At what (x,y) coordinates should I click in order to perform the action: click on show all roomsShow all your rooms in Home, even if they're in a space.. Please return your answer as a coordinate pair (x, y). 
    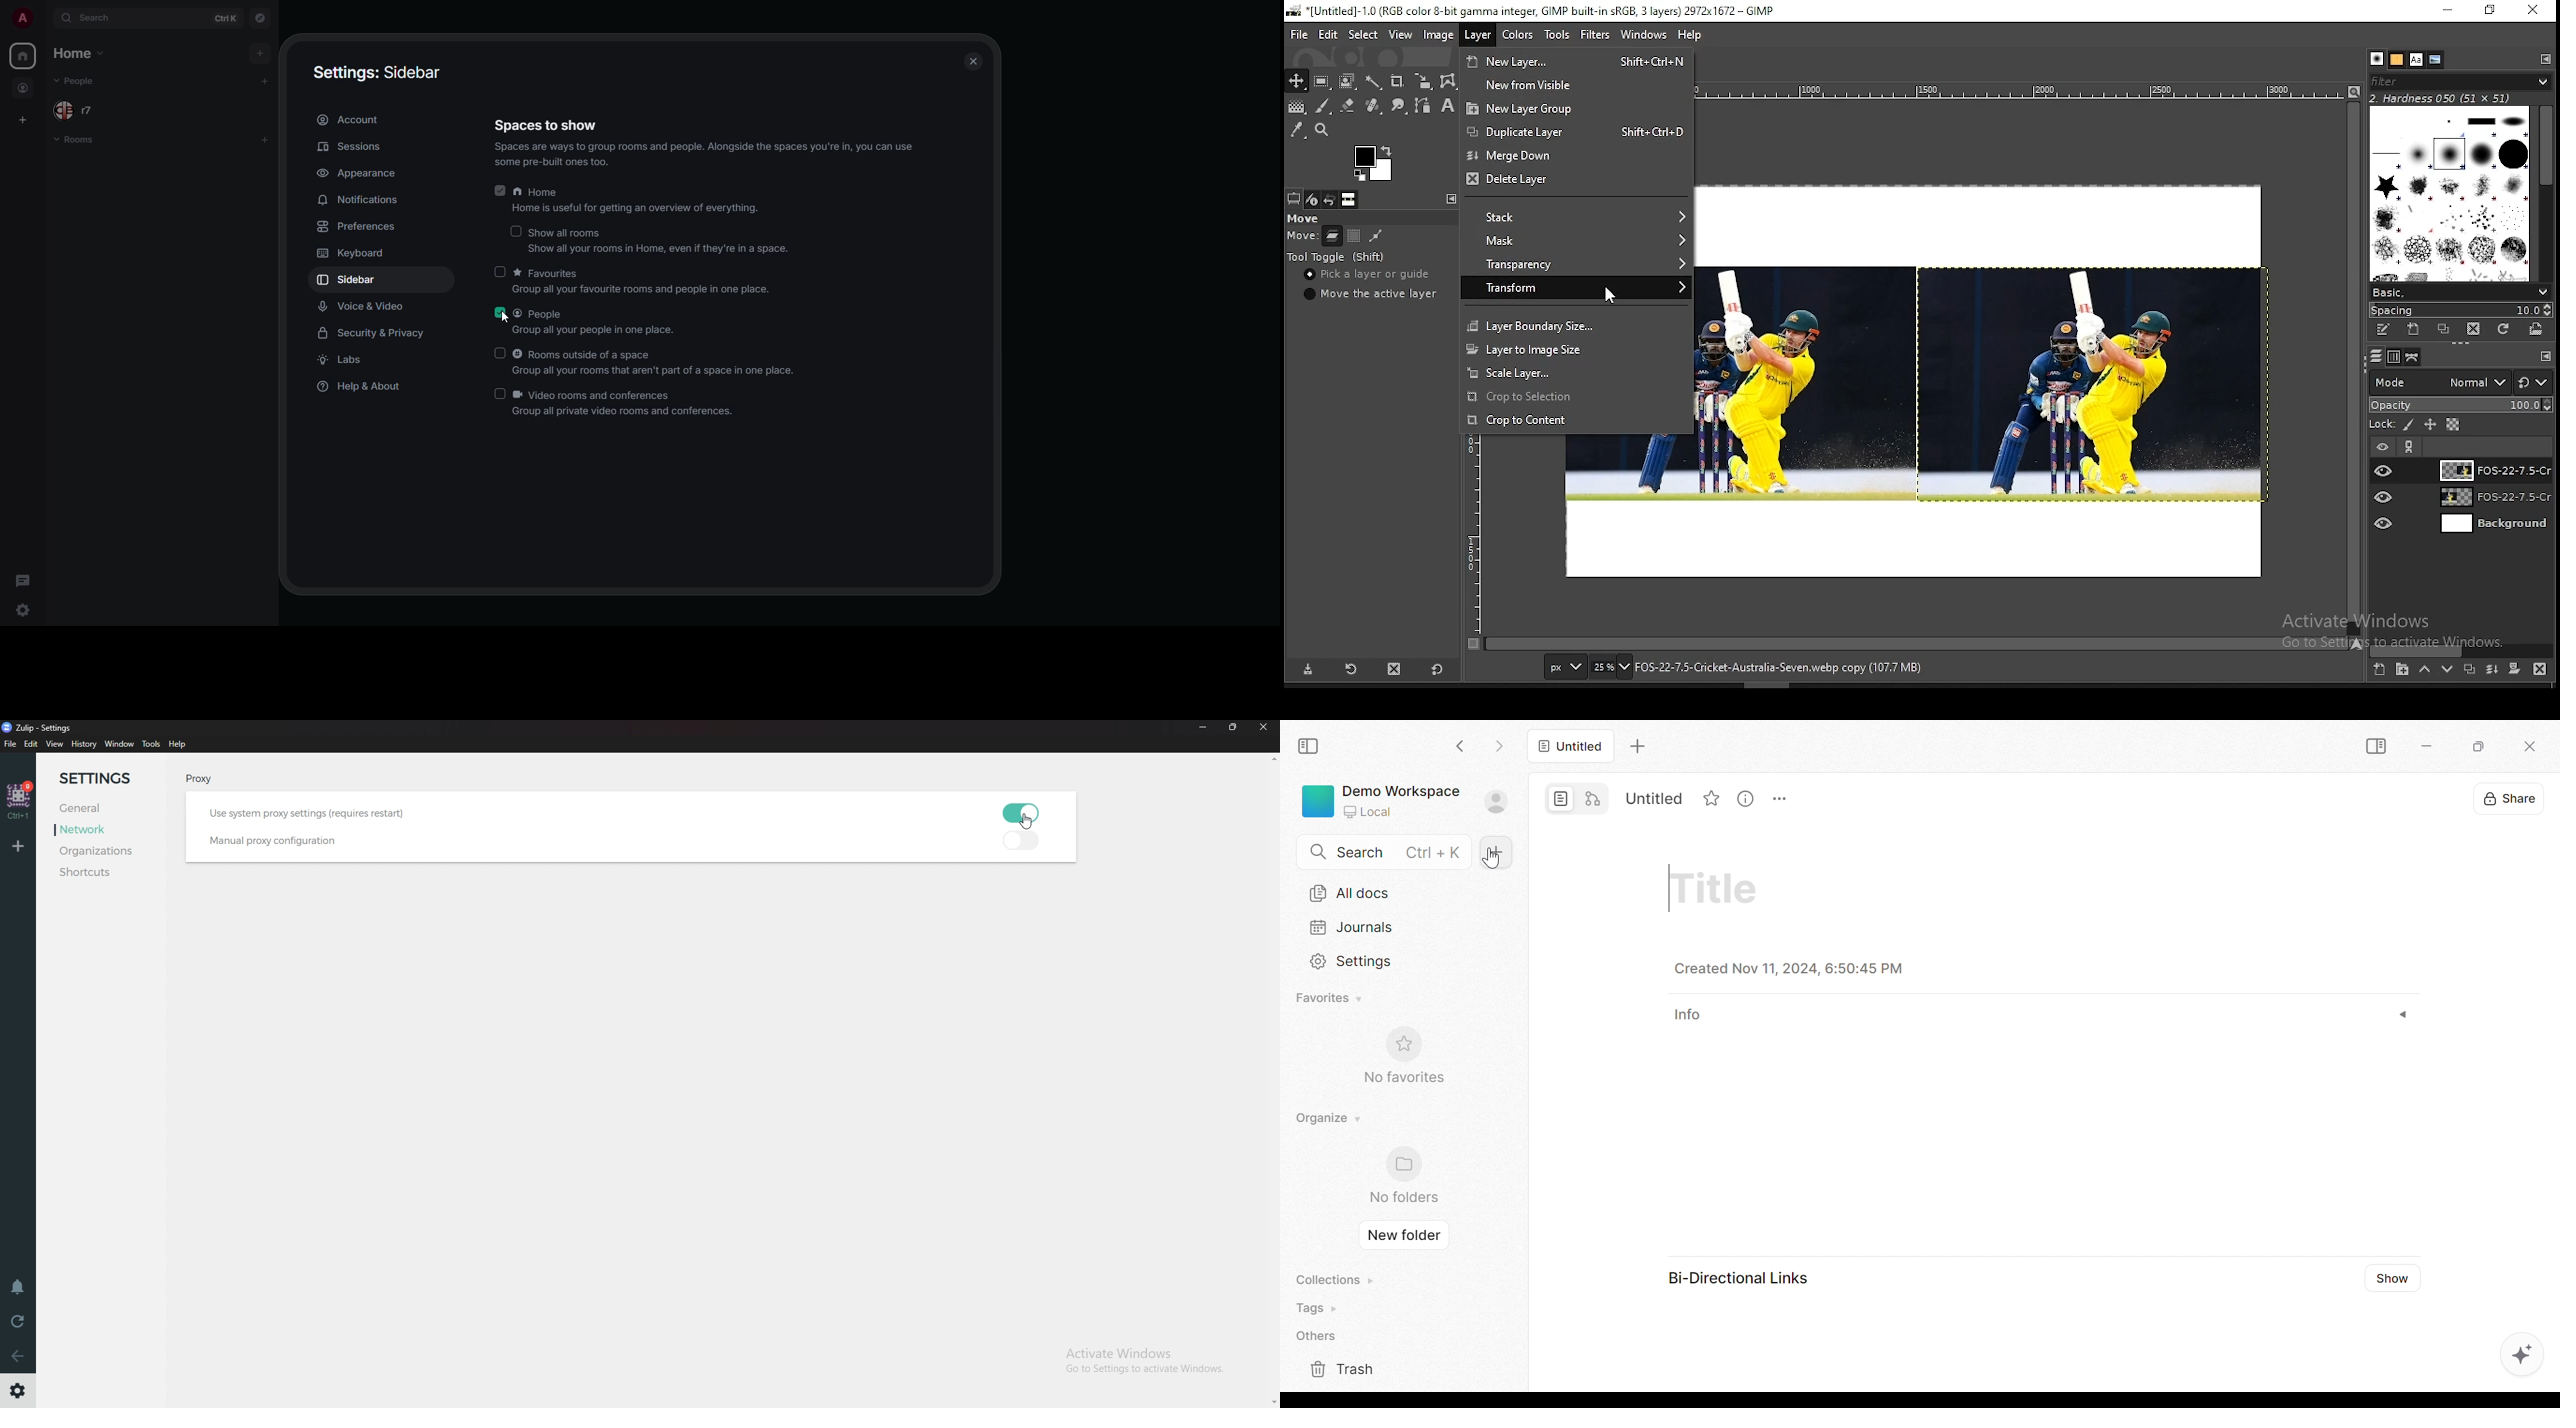
    Looking at the image, I should click on (648, 239).